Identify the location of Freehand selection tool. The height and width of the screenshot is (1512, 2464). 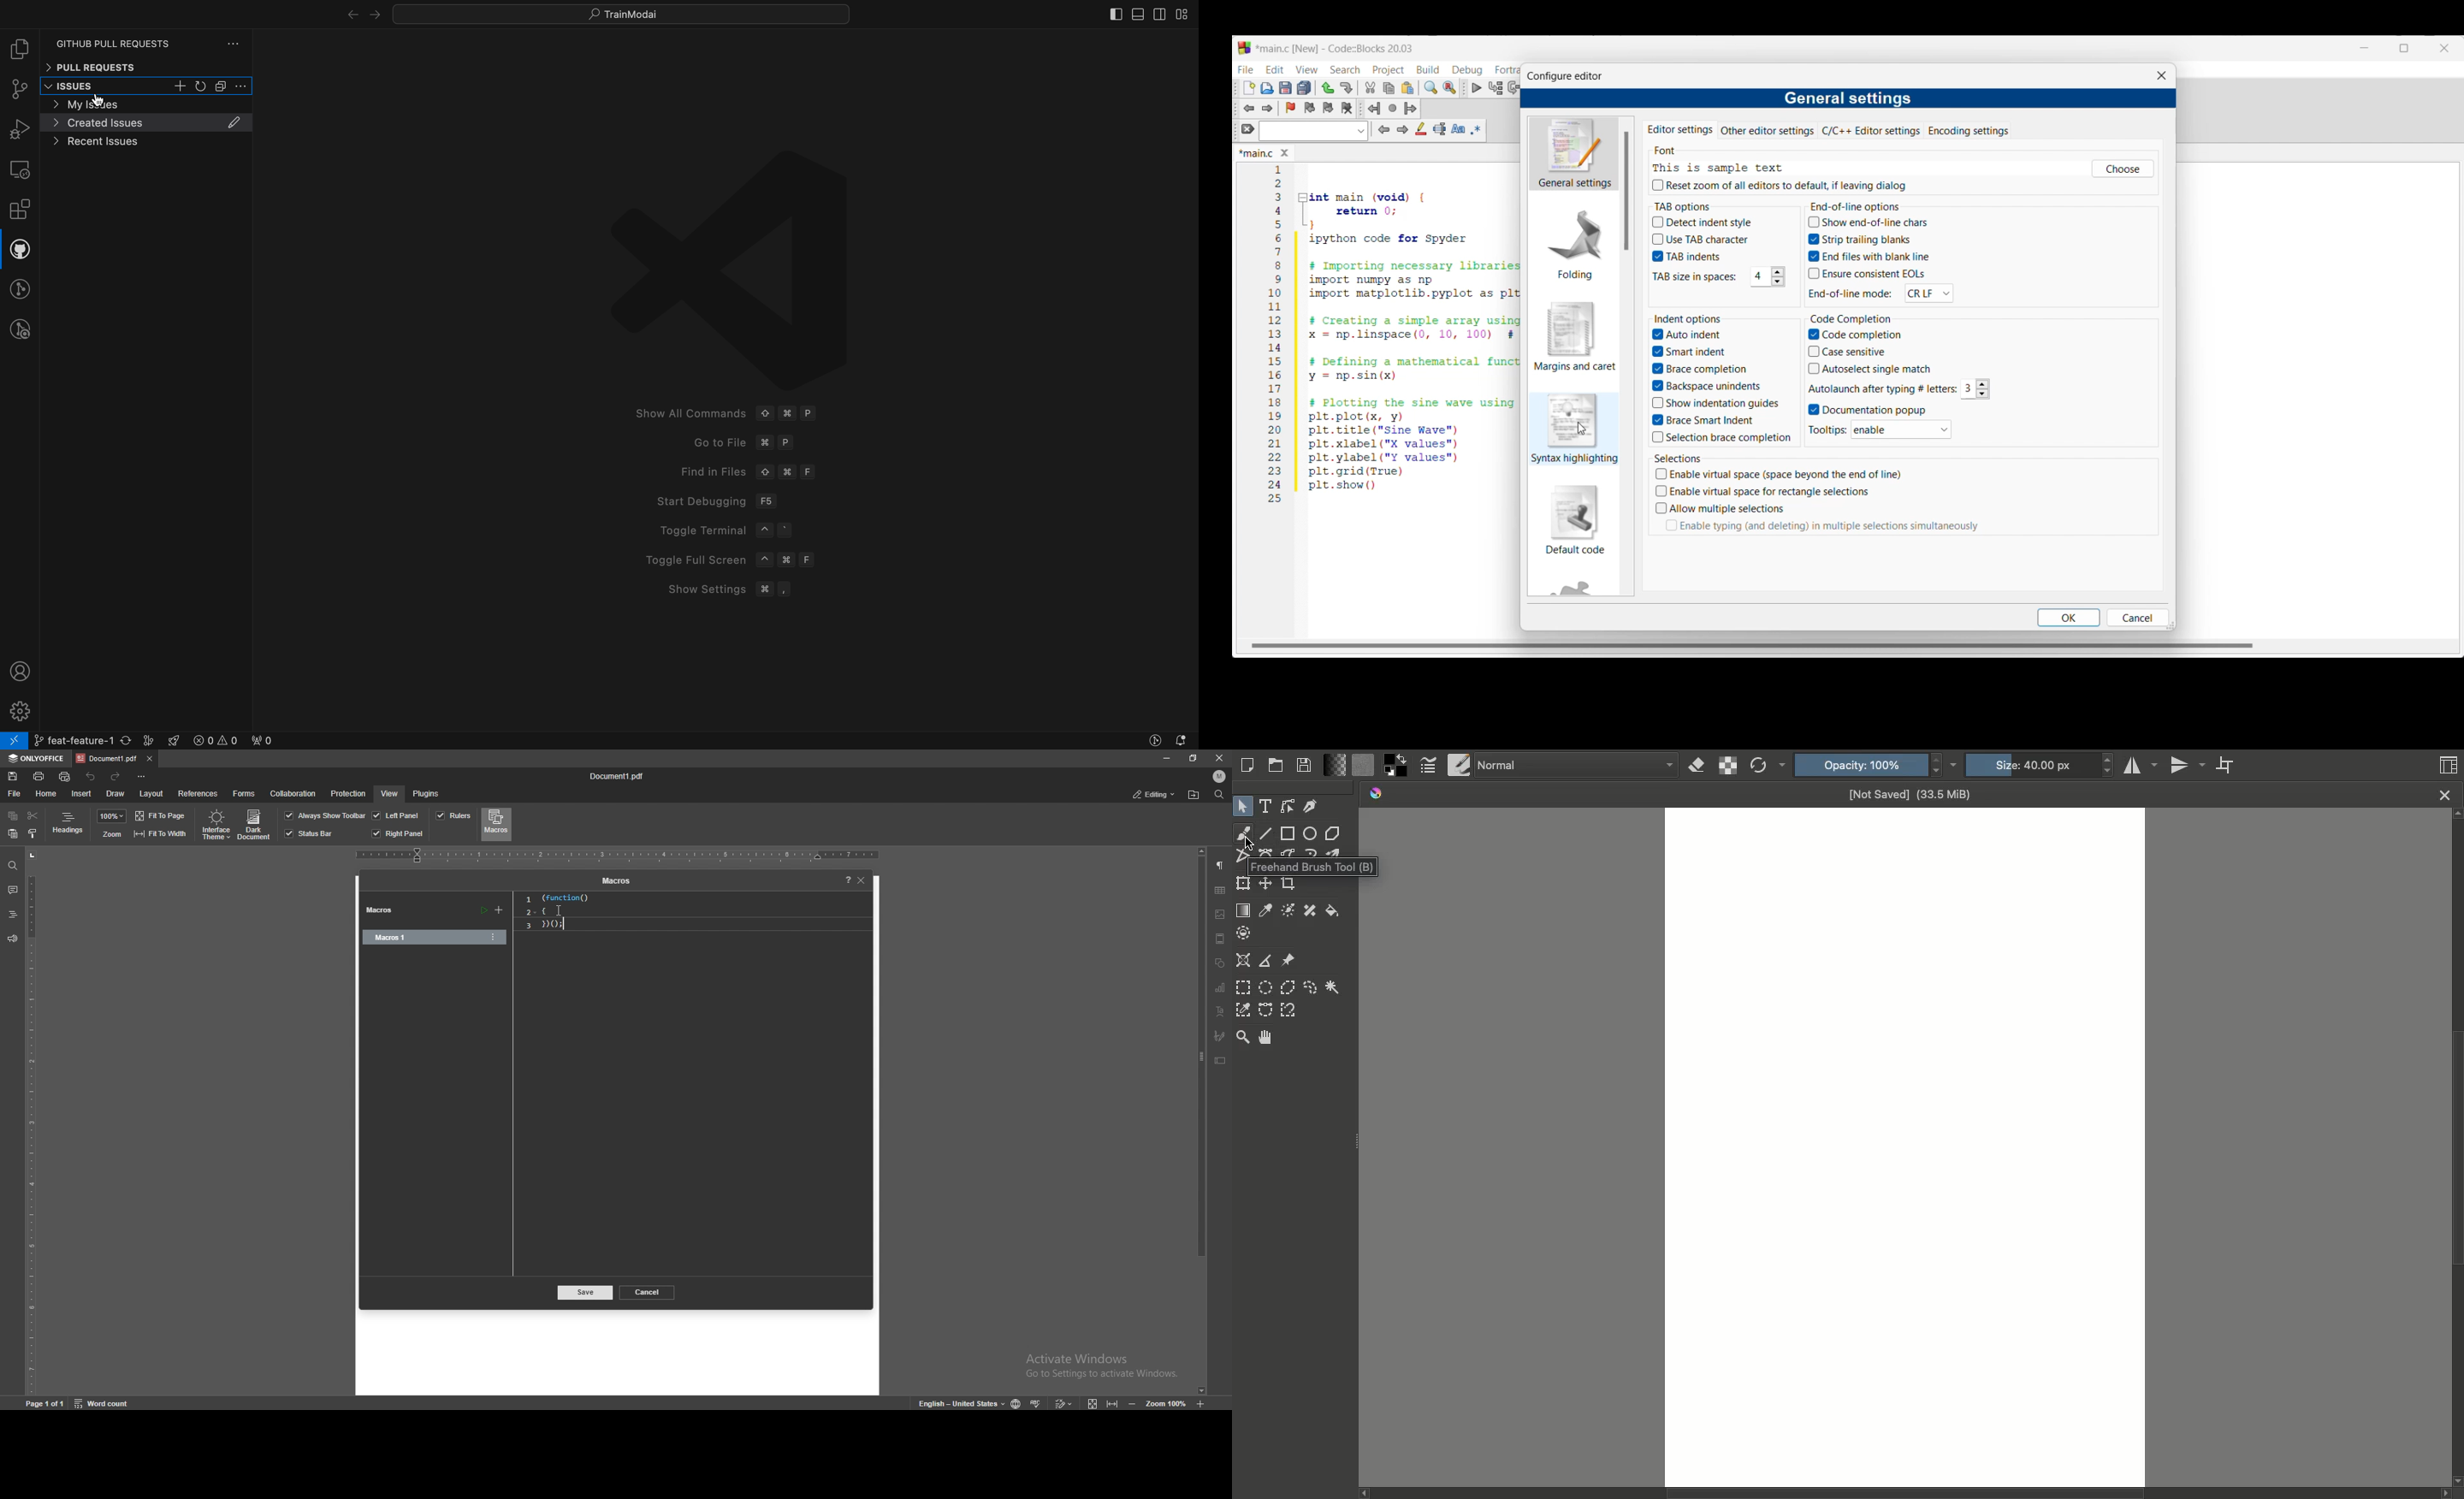
(1310, 987).